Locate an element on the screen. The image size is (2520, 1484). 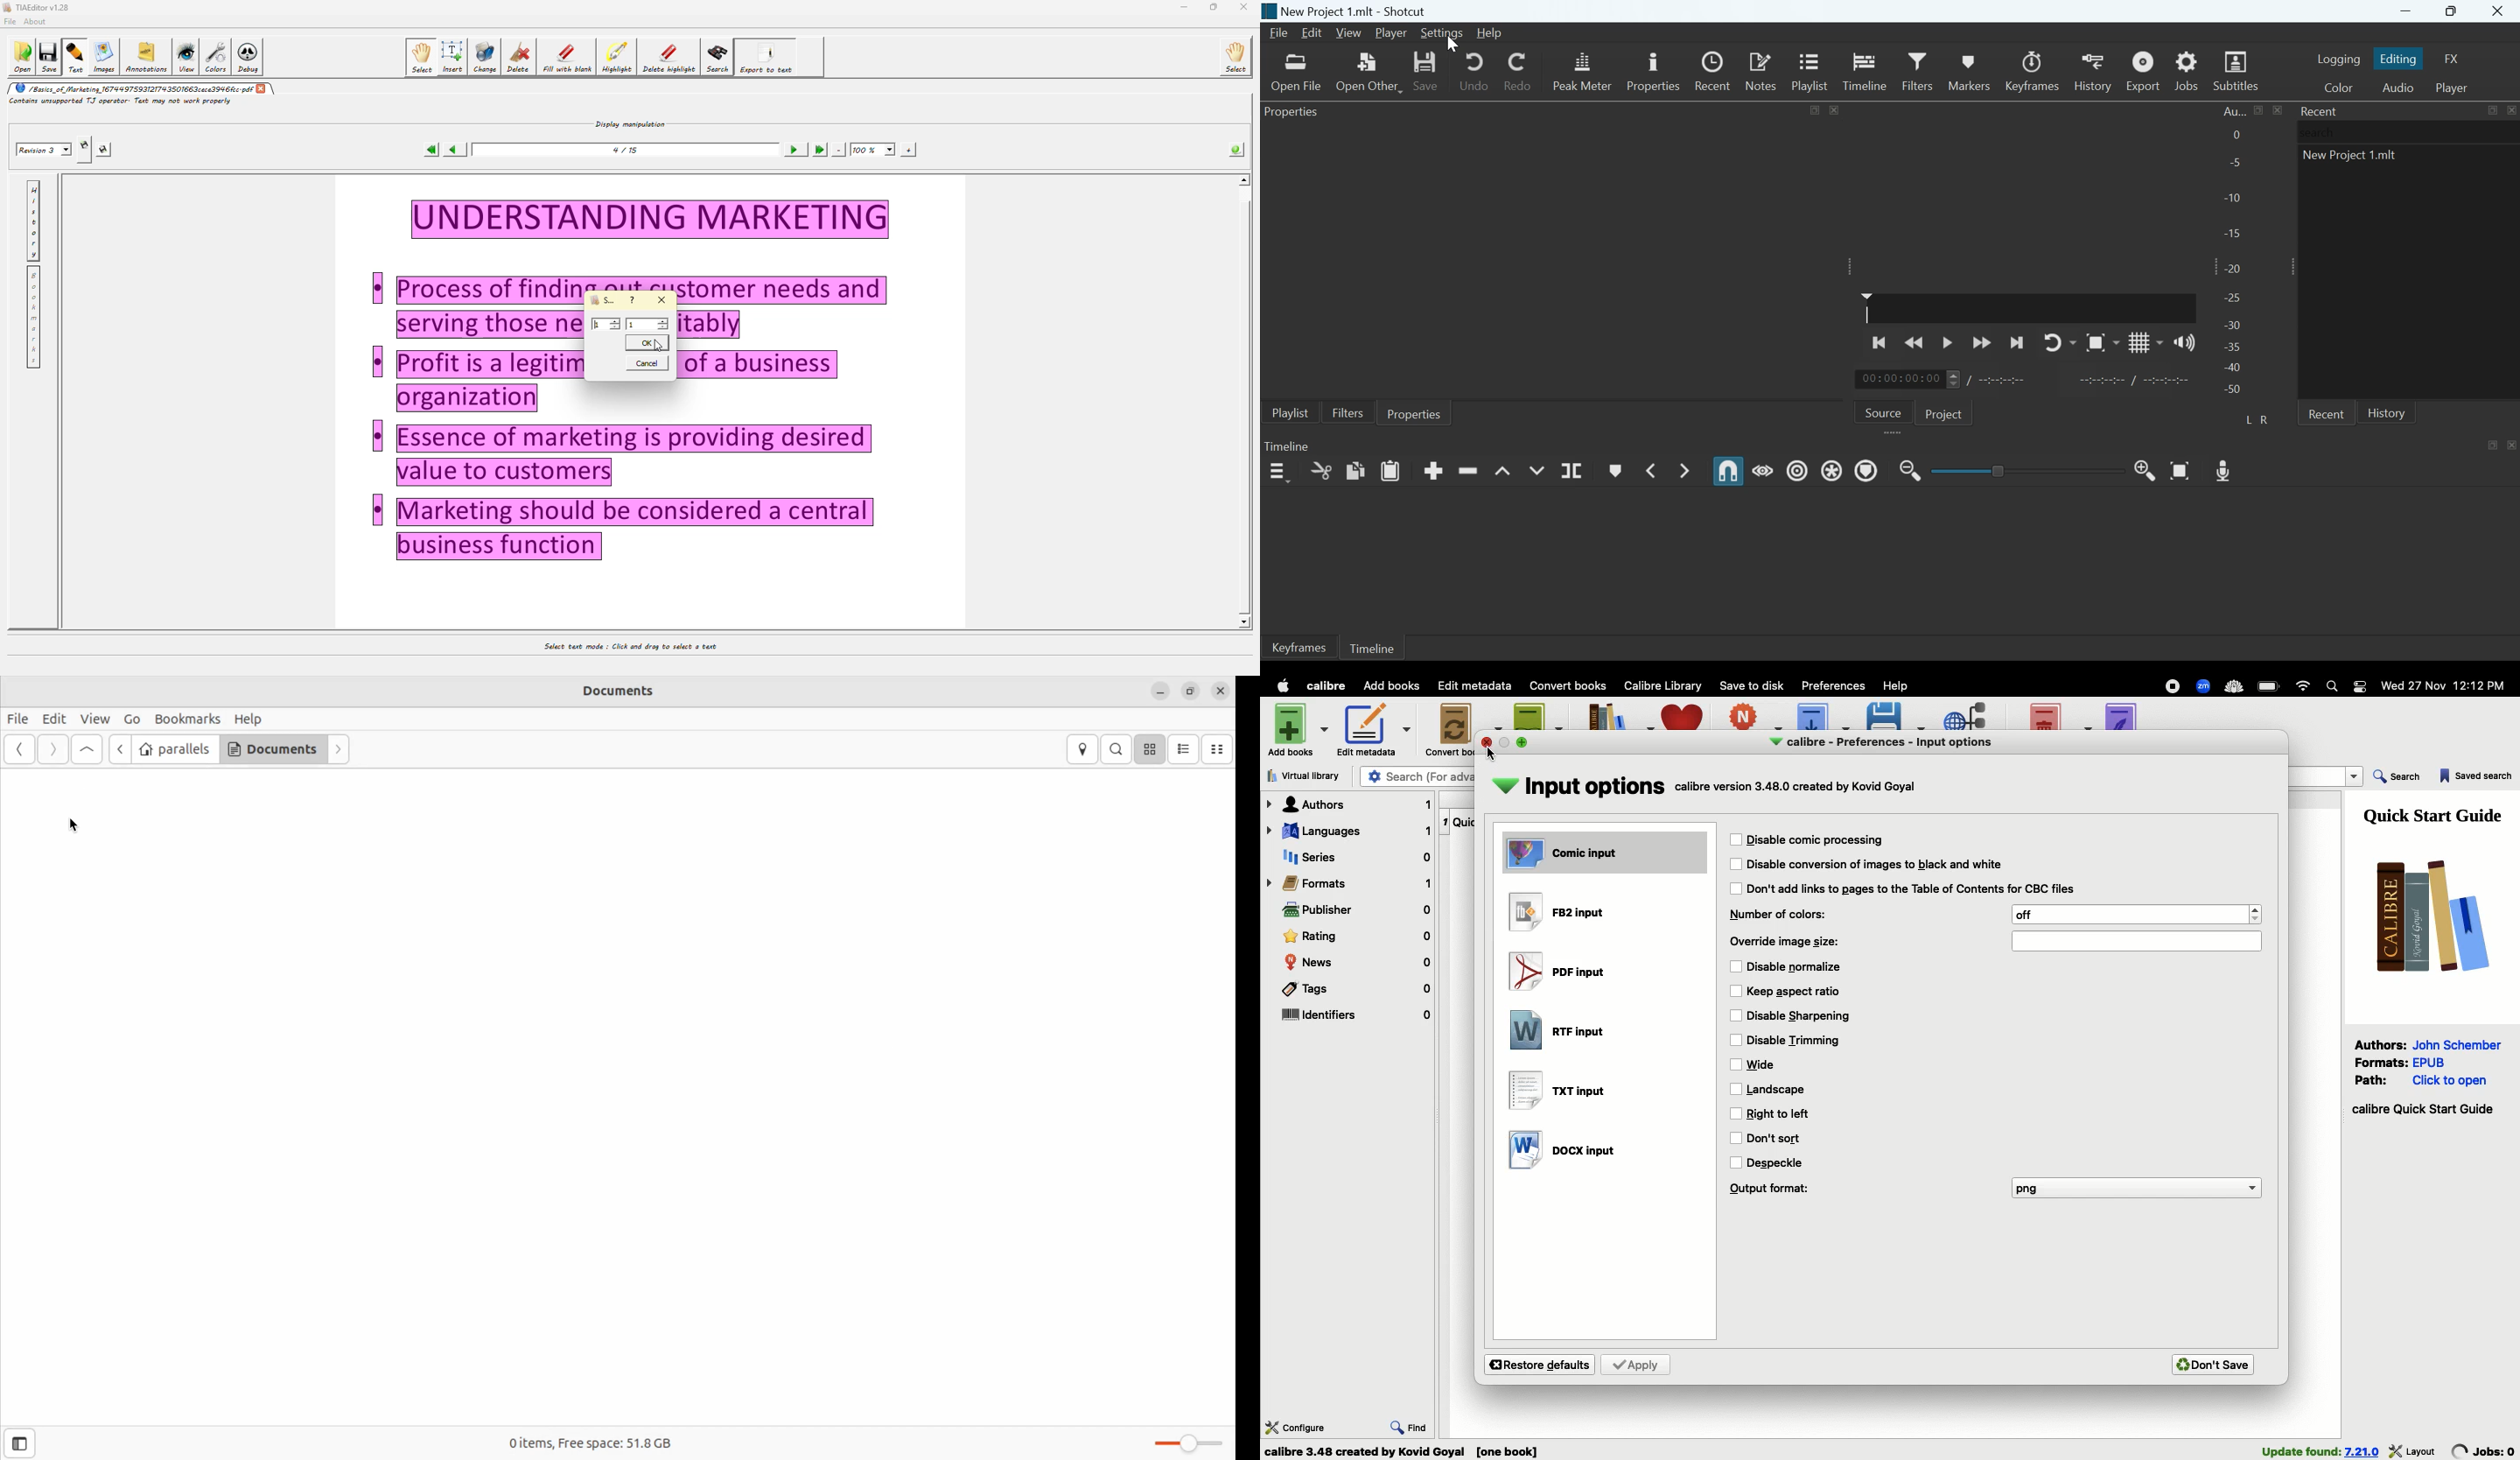
Ripple delete is located at coordinates (1468, 470).